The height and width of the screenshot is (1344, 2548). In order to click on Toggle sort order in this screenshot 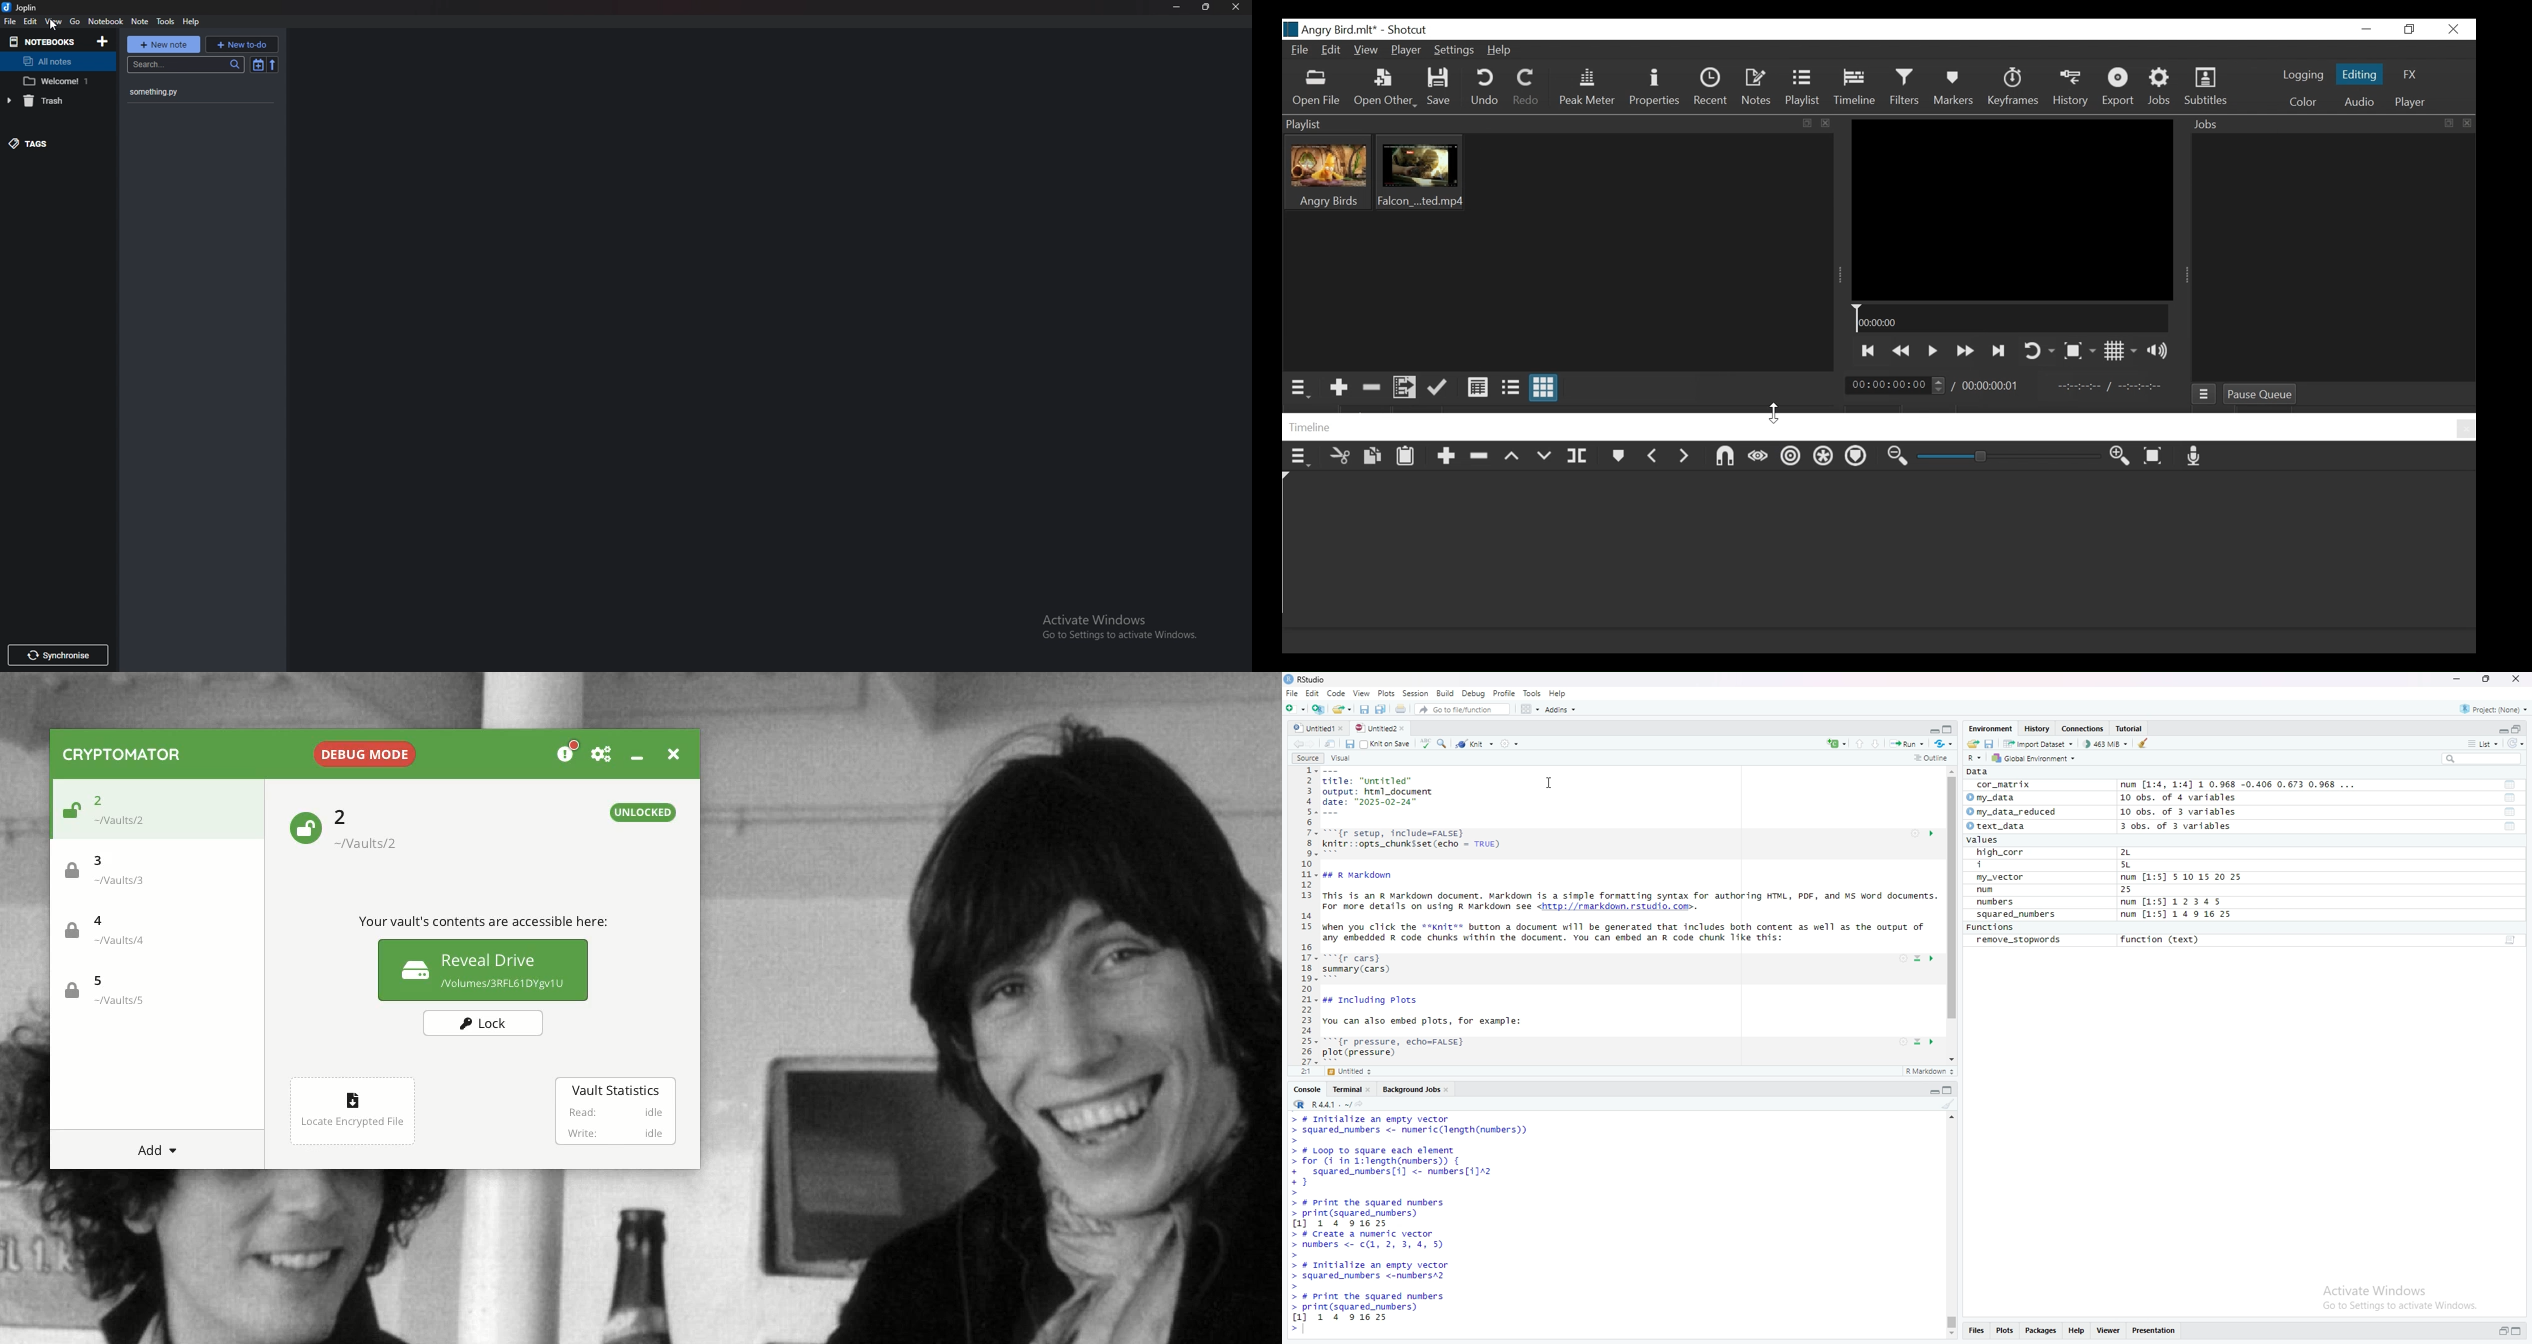, I will do `click(257, 65)`.